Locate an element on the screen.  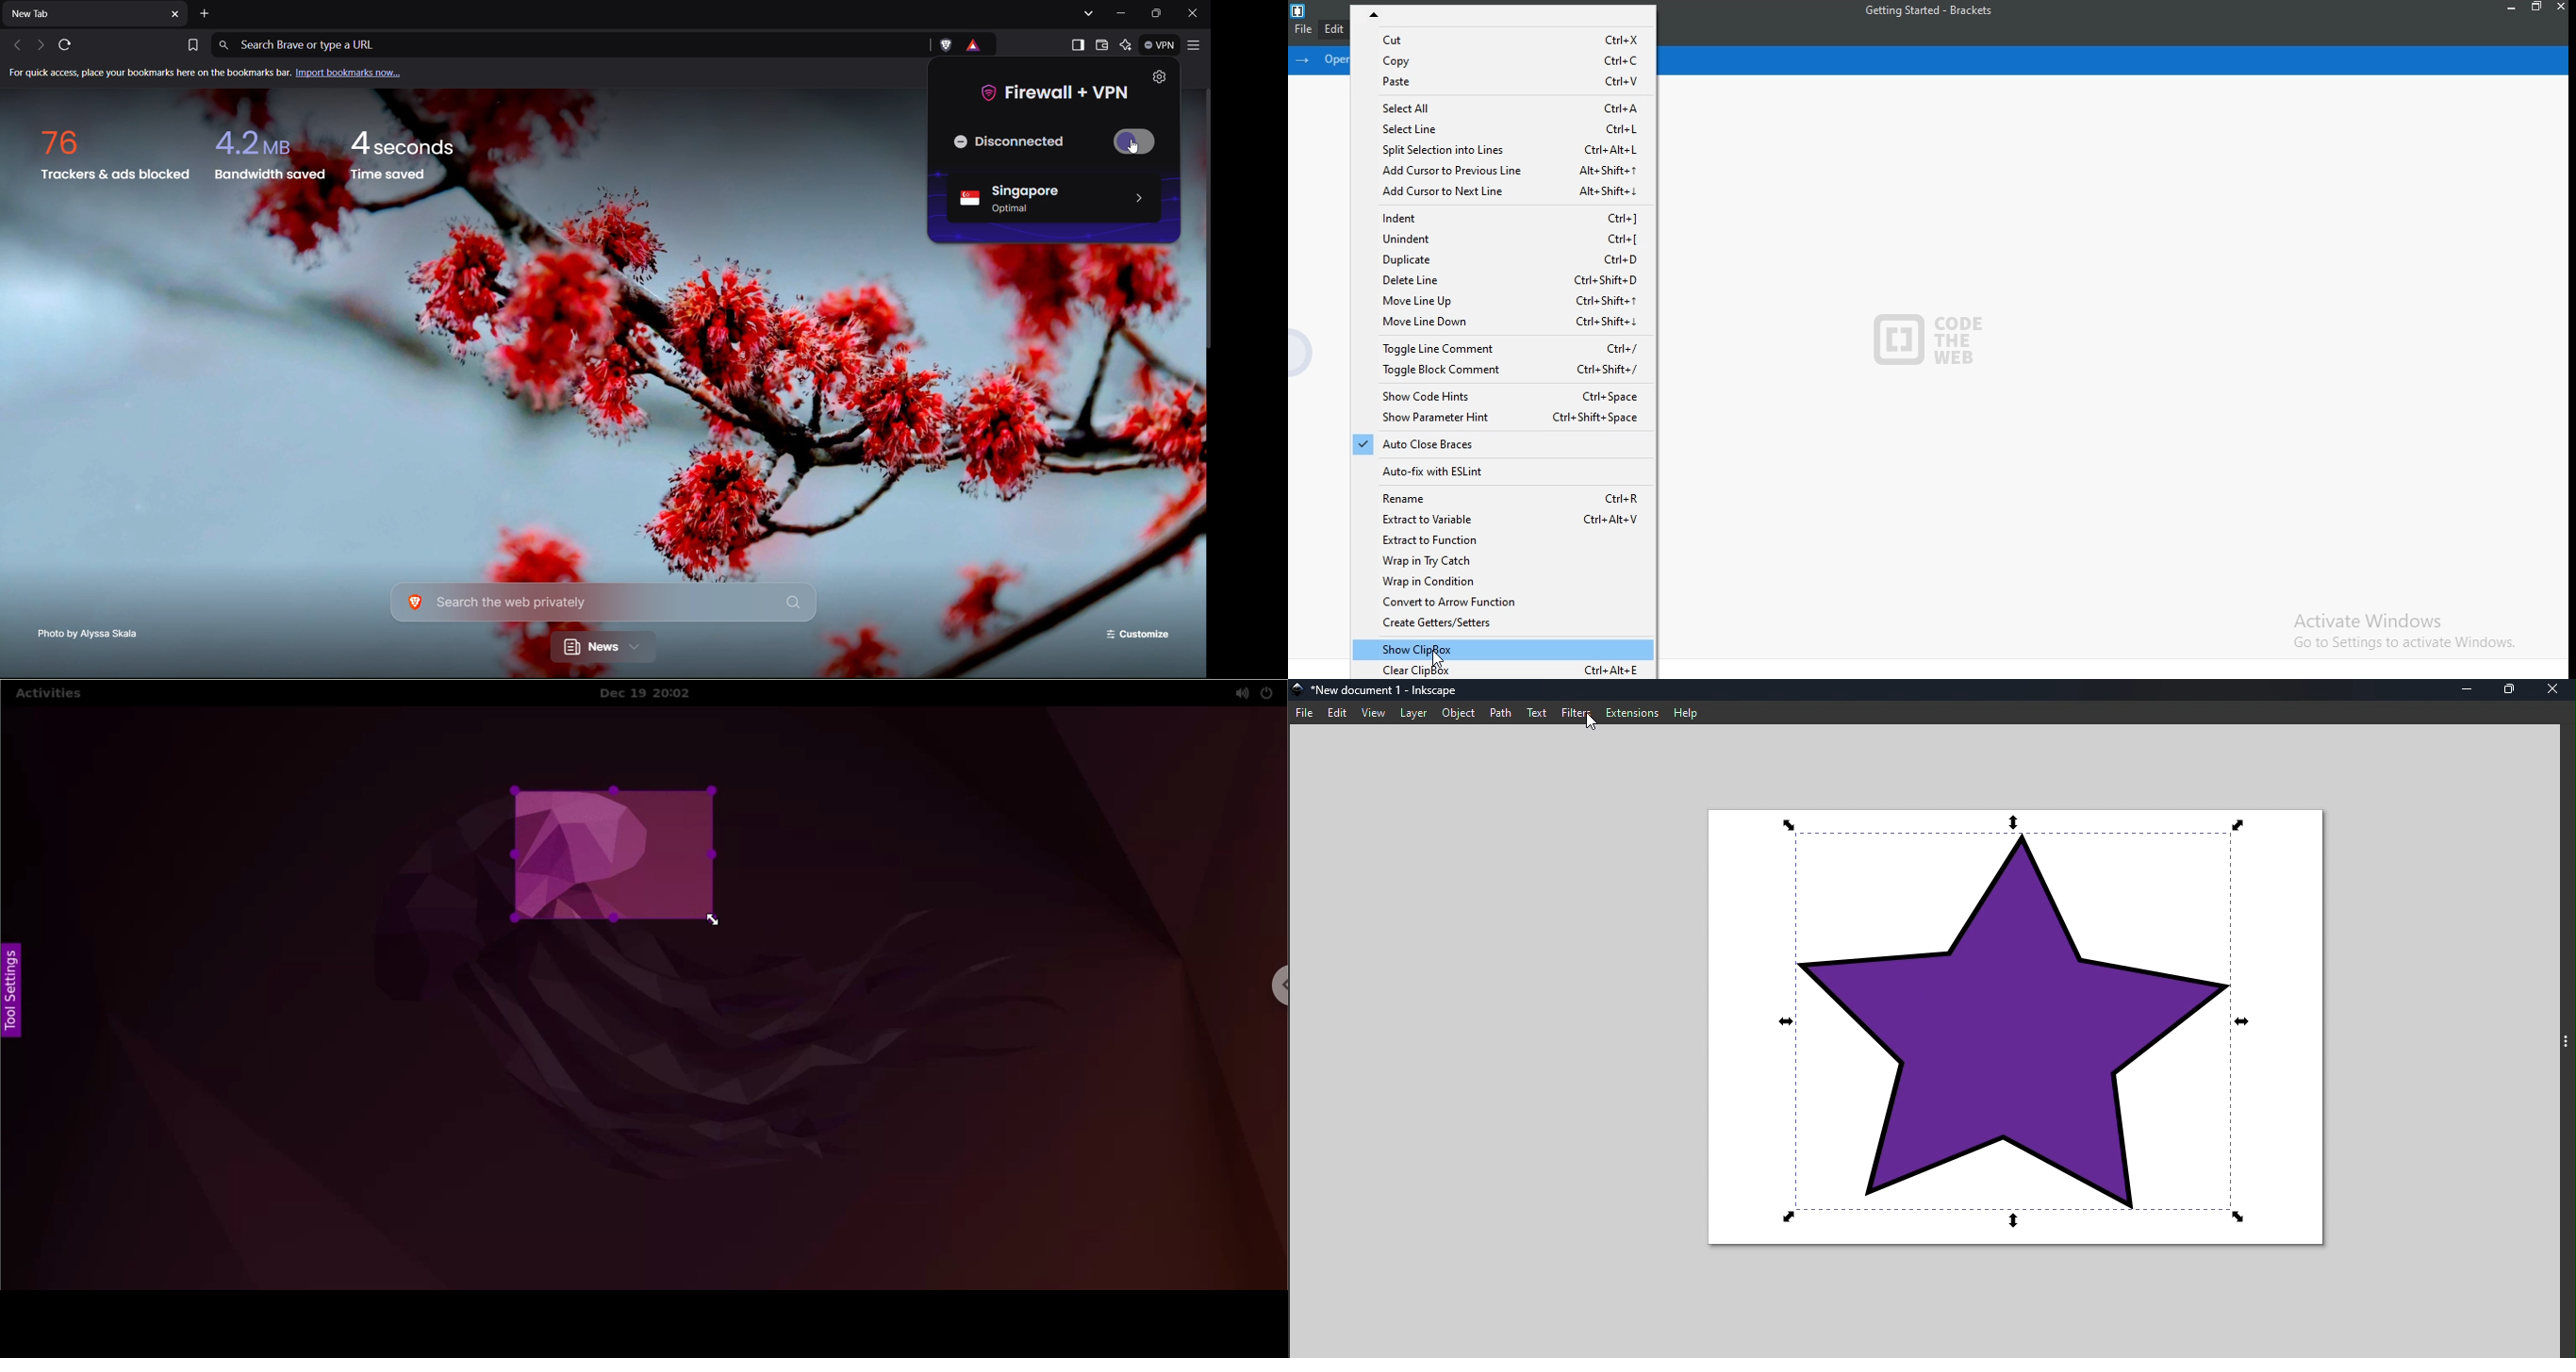
restore is located at coordinates (2539, 8).